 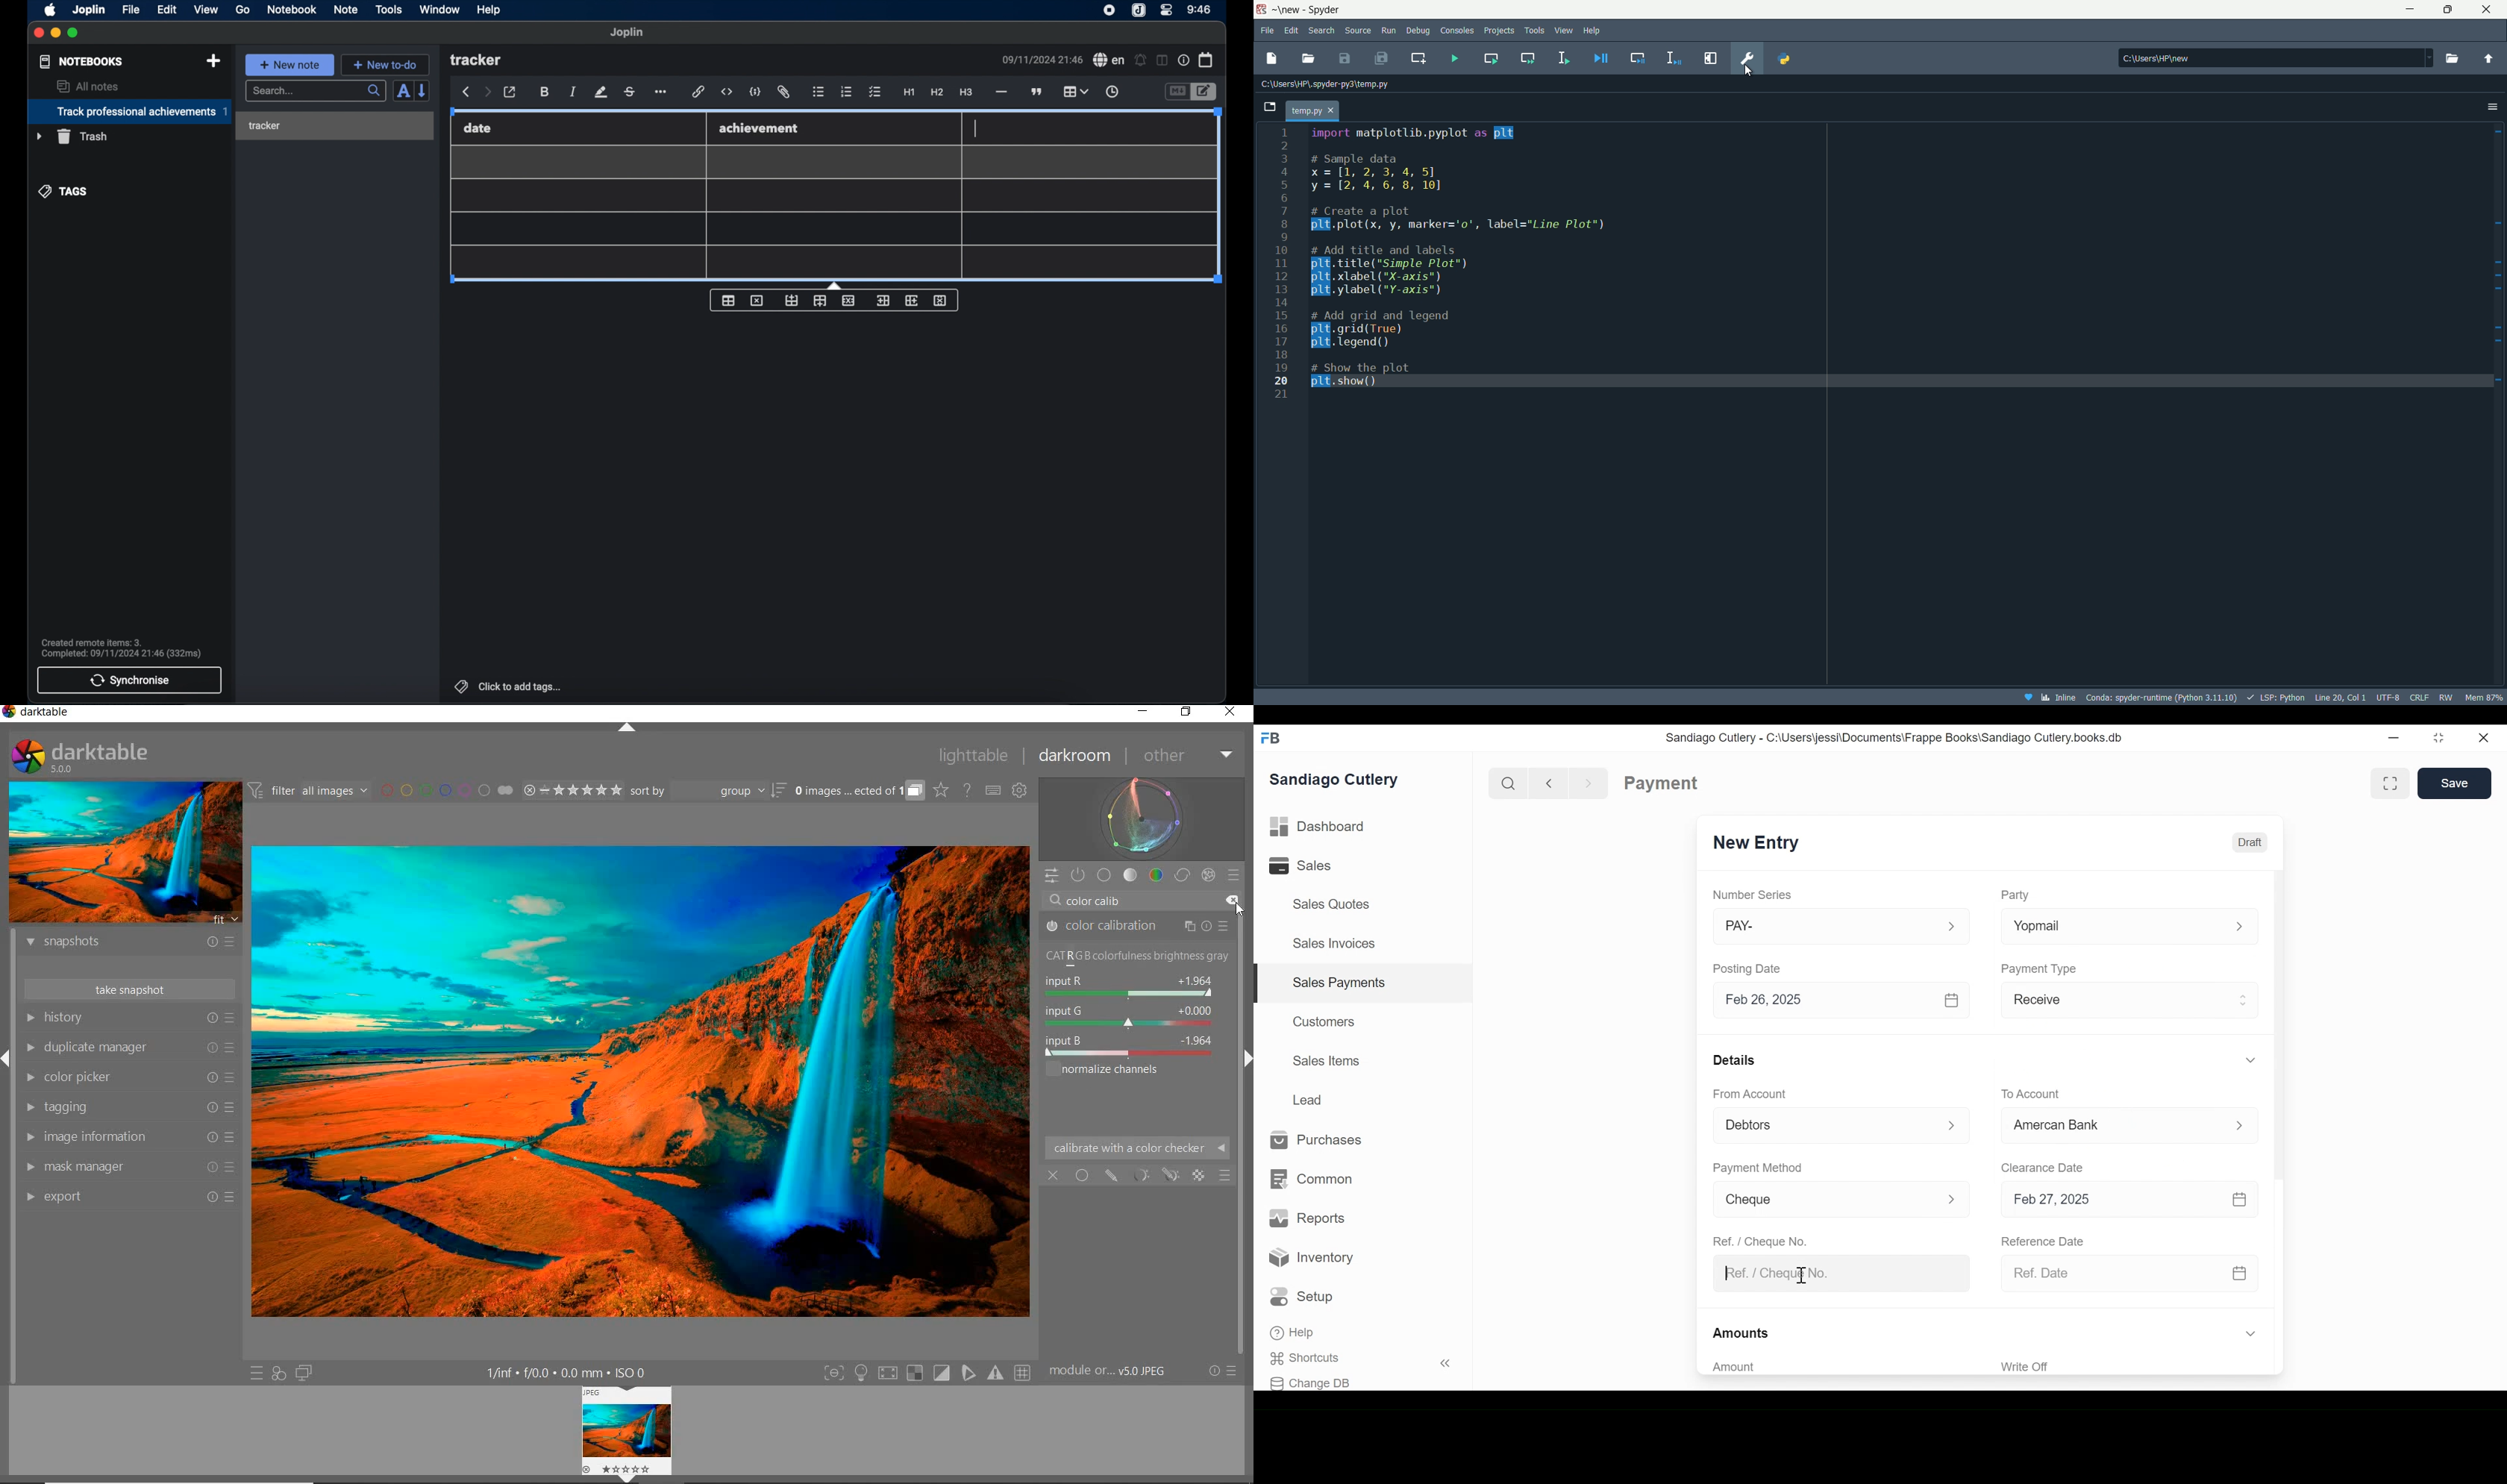 What do you see at coordinates (848, 300) in the screenshot?
I see `delete row` at bounding box center [848, 300].